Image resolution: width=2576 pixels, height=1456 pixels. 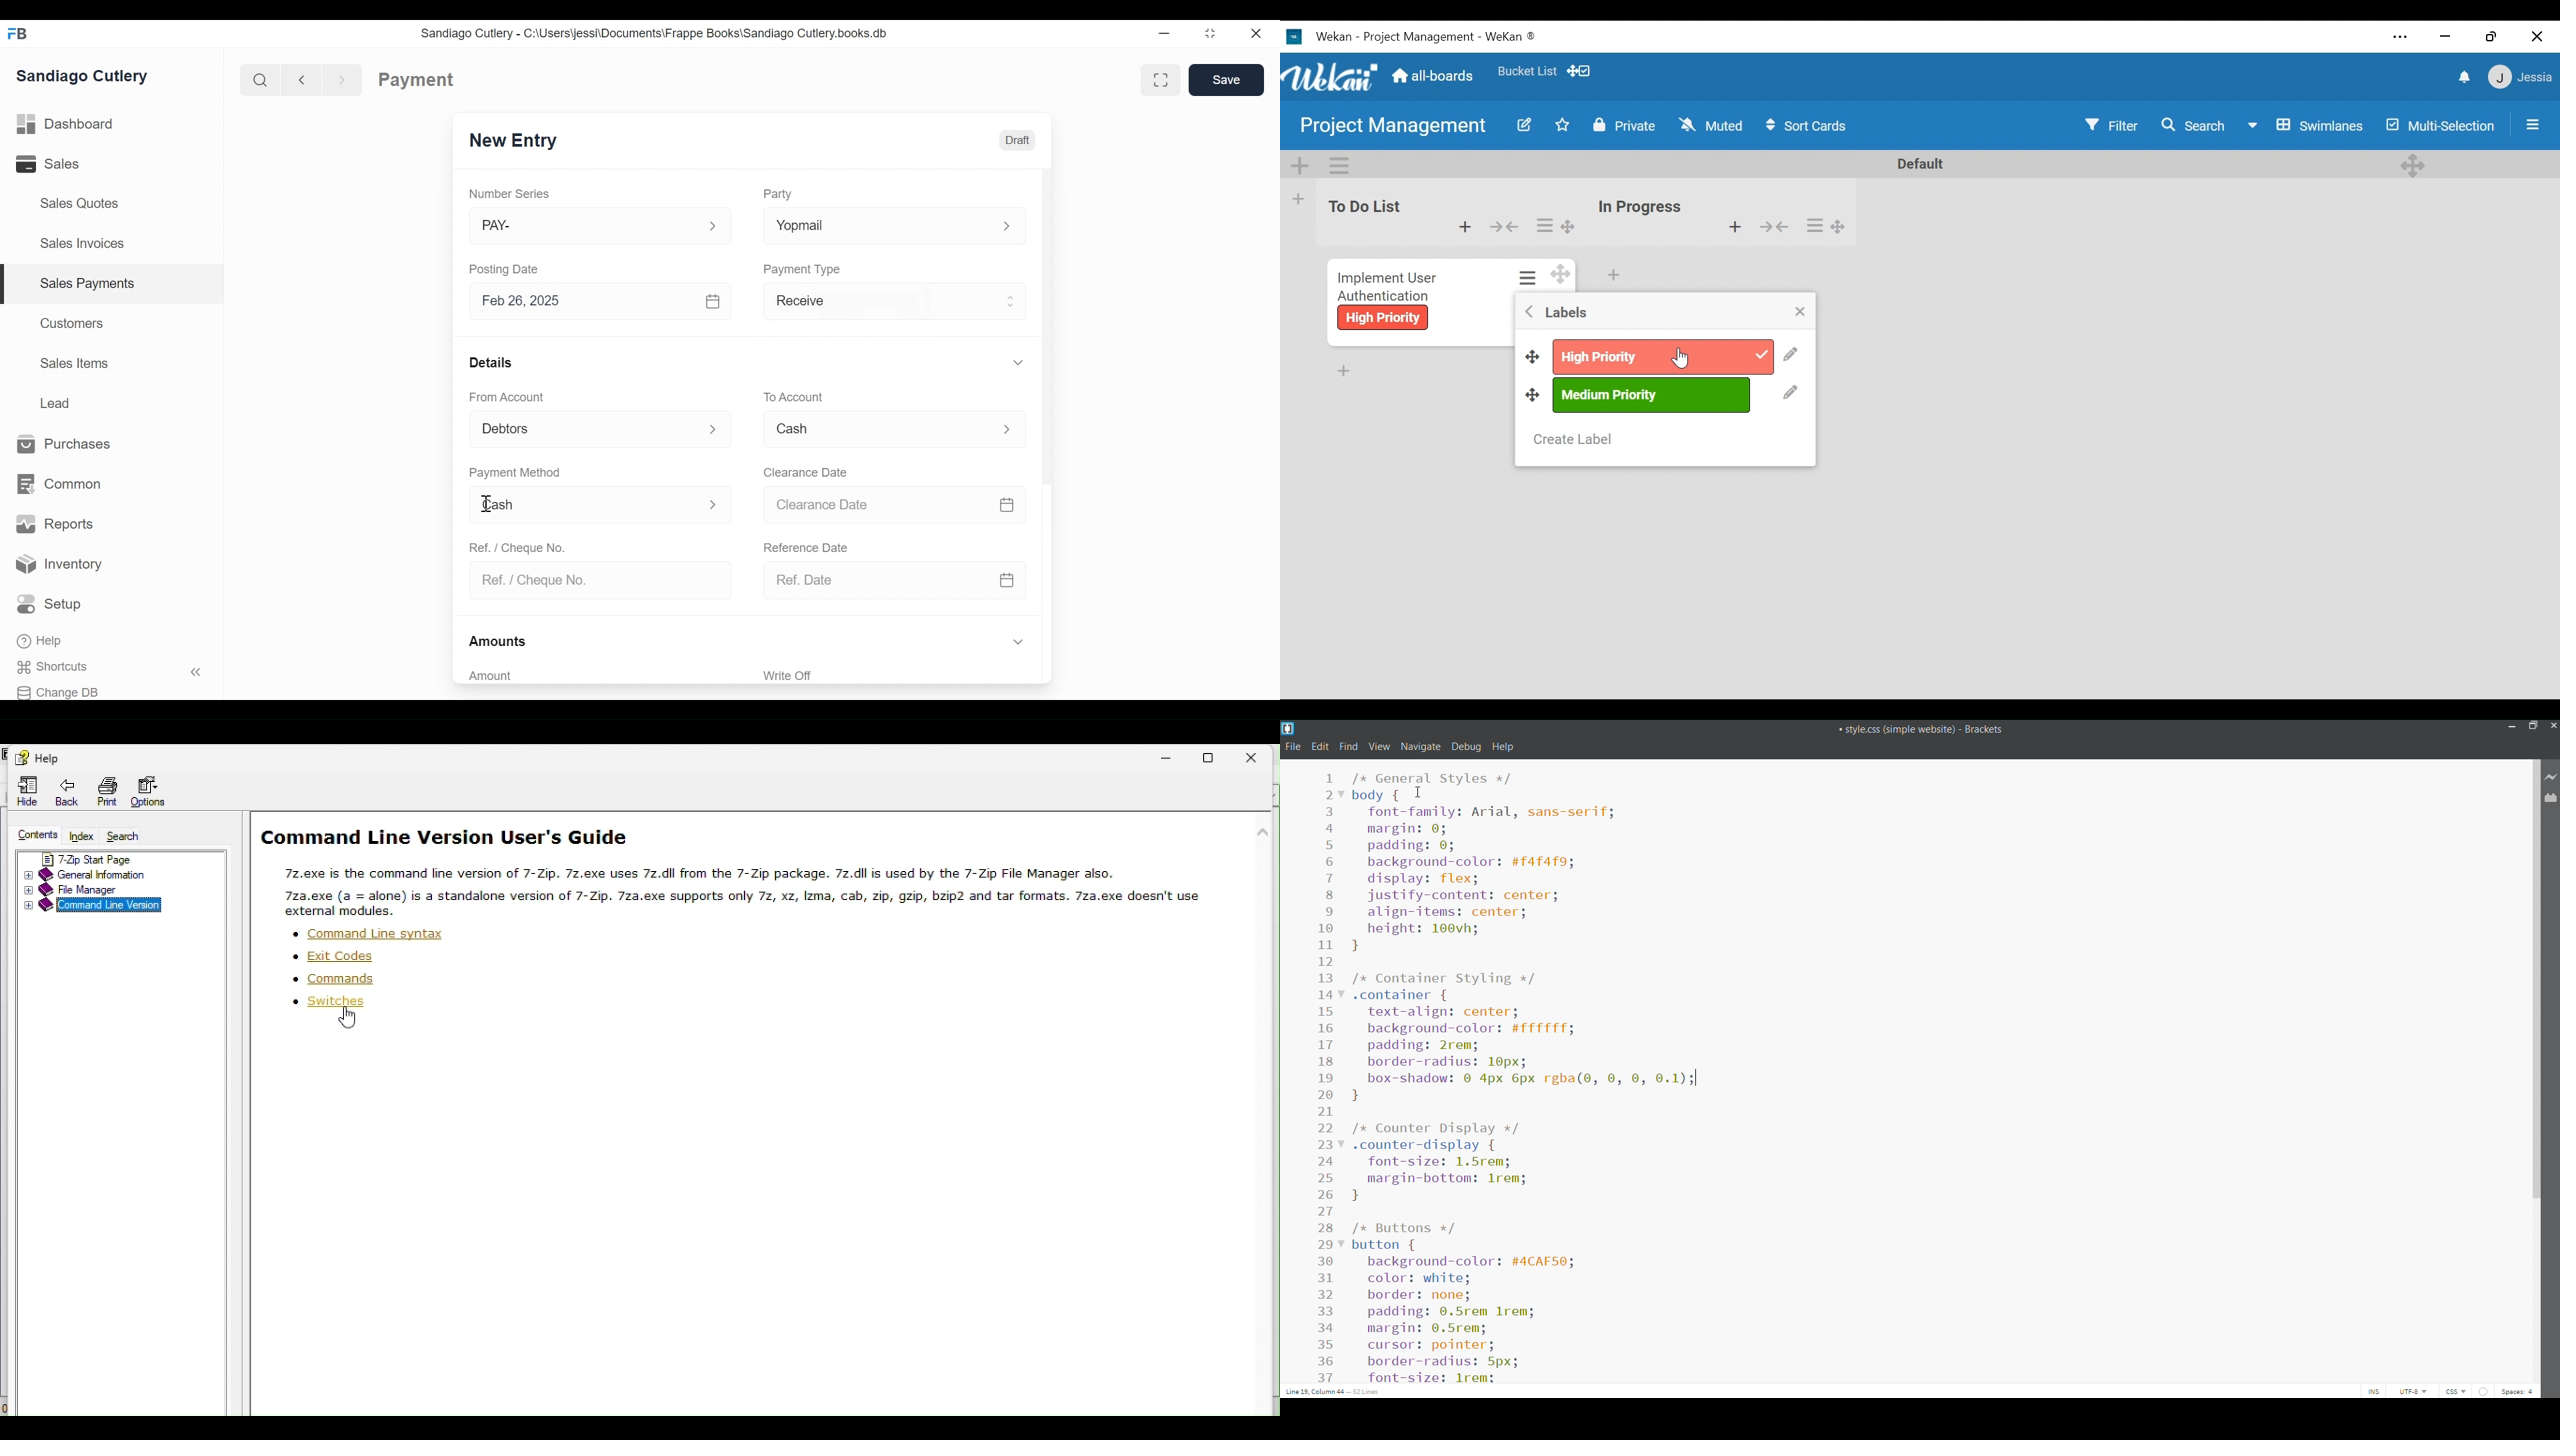 What do you see at coordinates (61, 667) in the screenshot?
I see `Shortcuts` at bounding box center [61, 667].